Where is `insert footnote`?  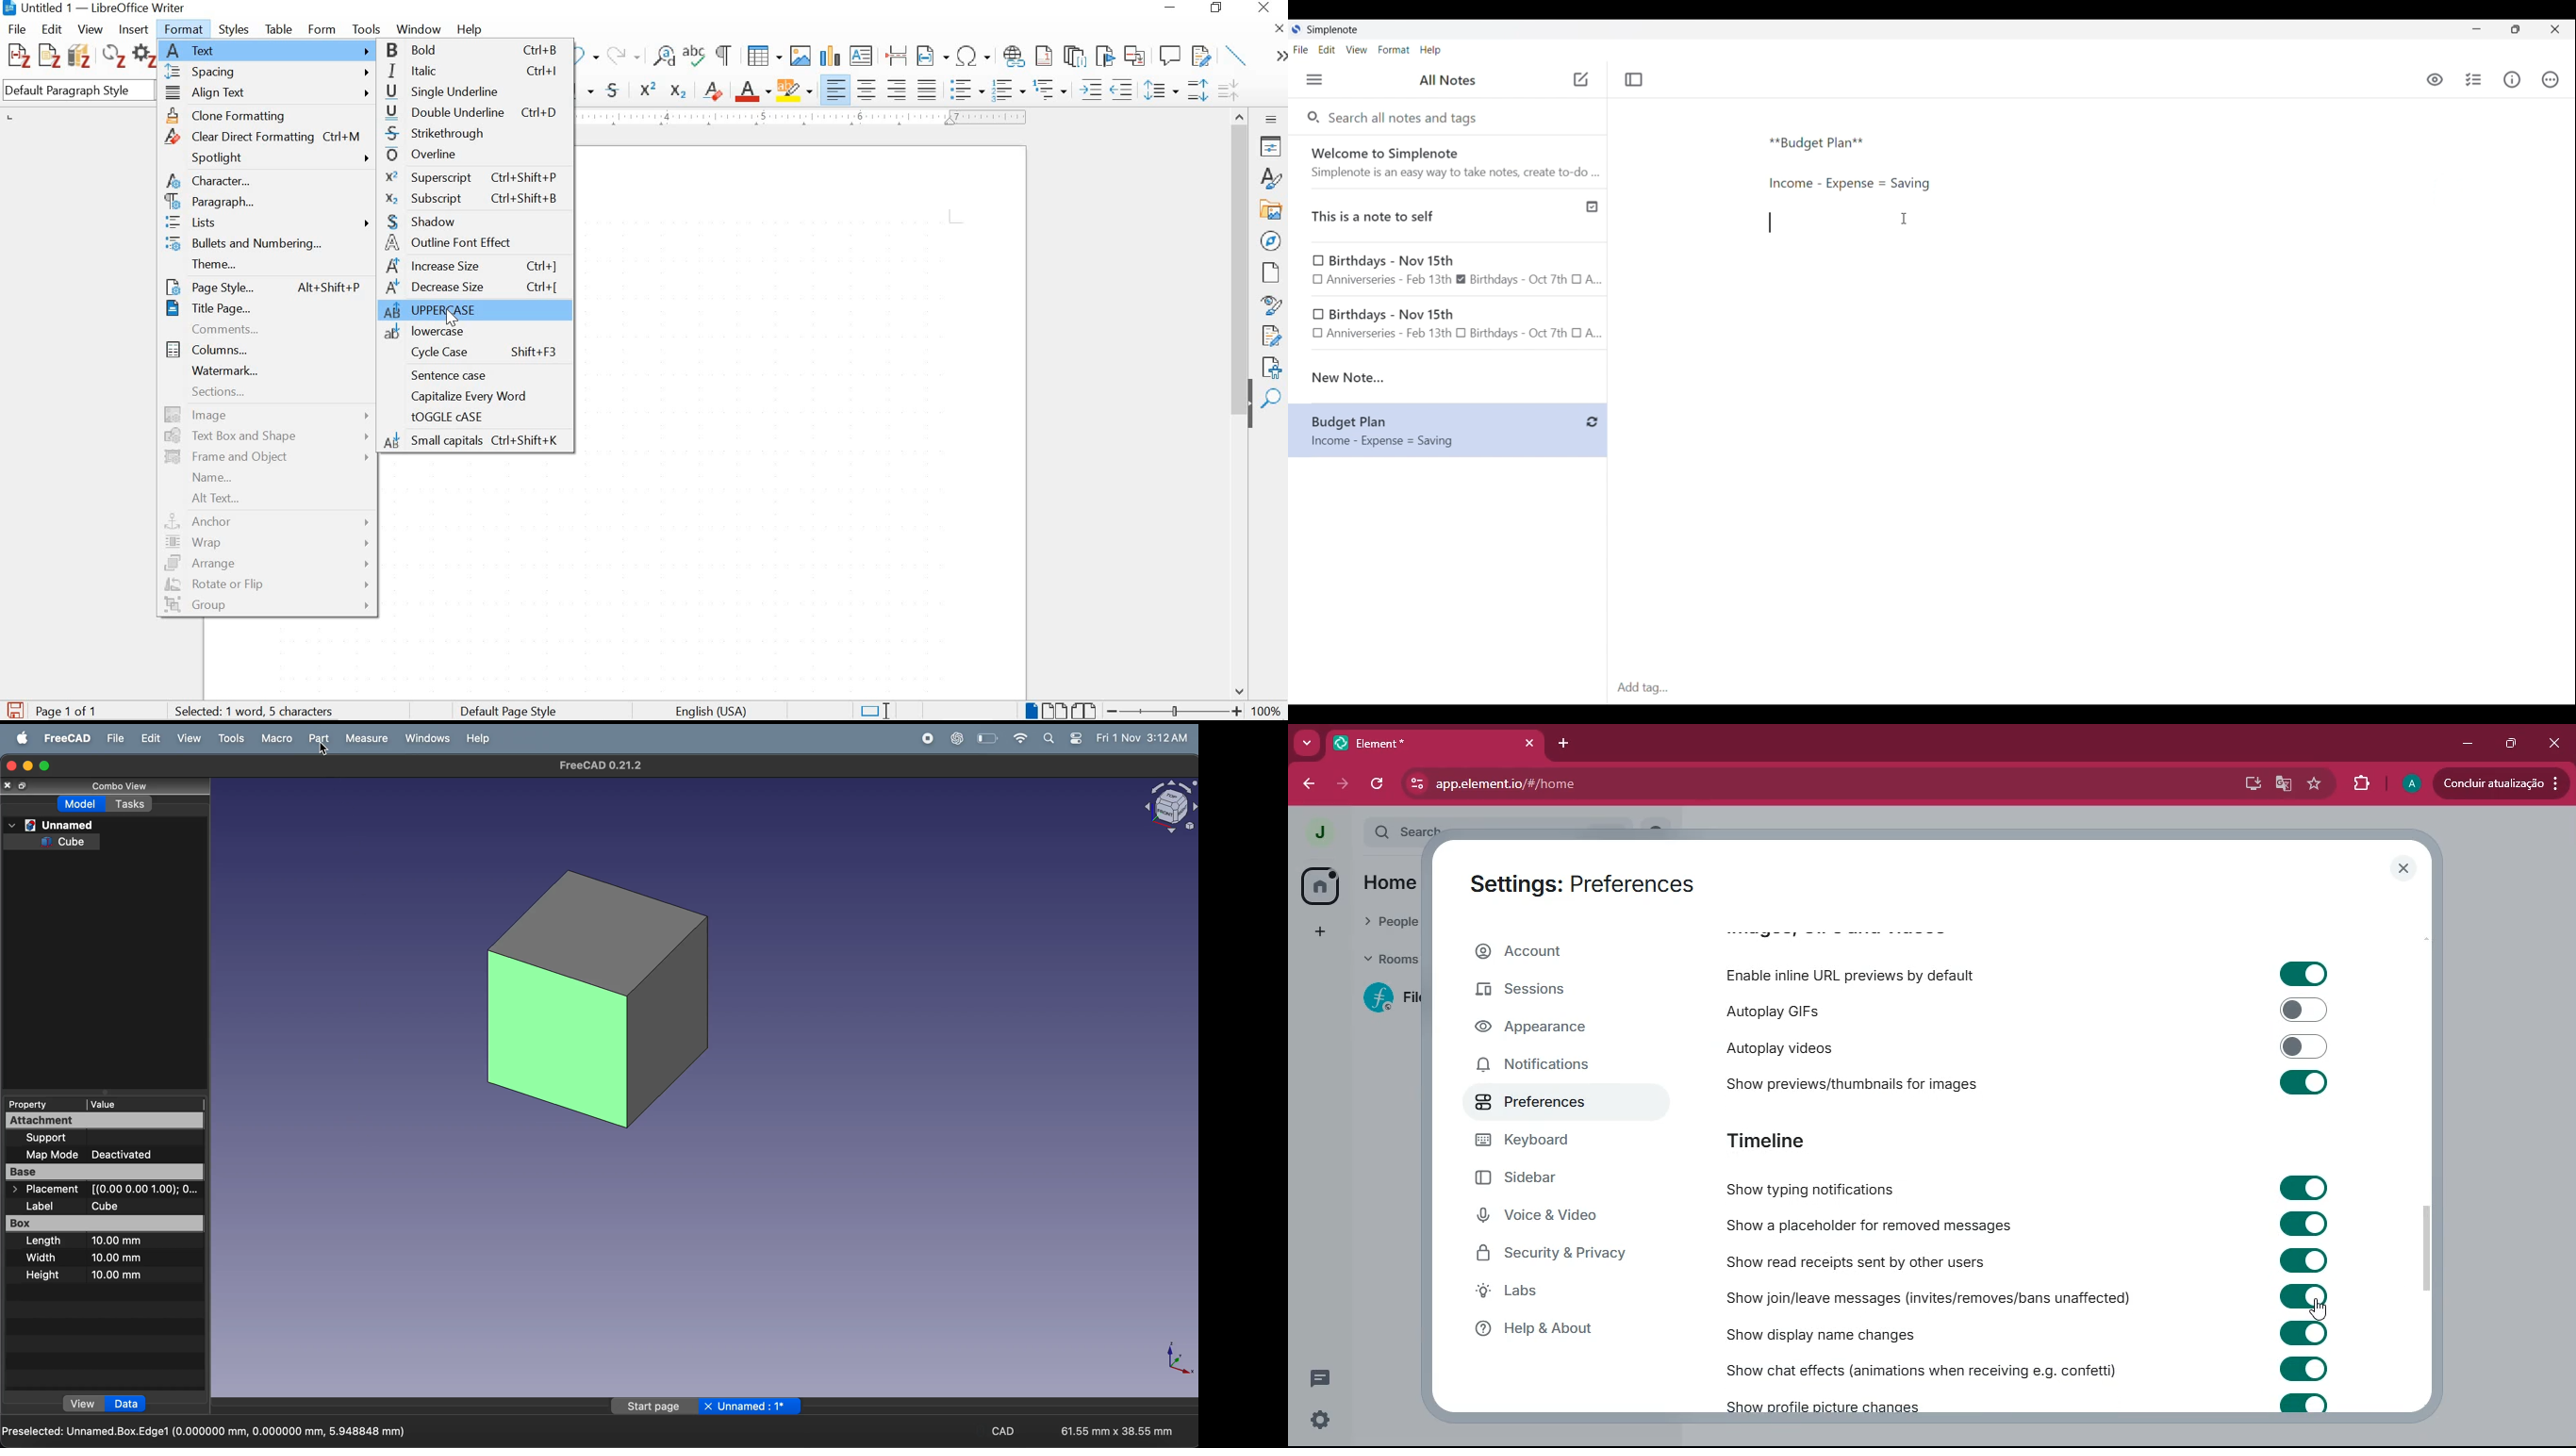
insert footnote is located at coordinates (1014, 57).